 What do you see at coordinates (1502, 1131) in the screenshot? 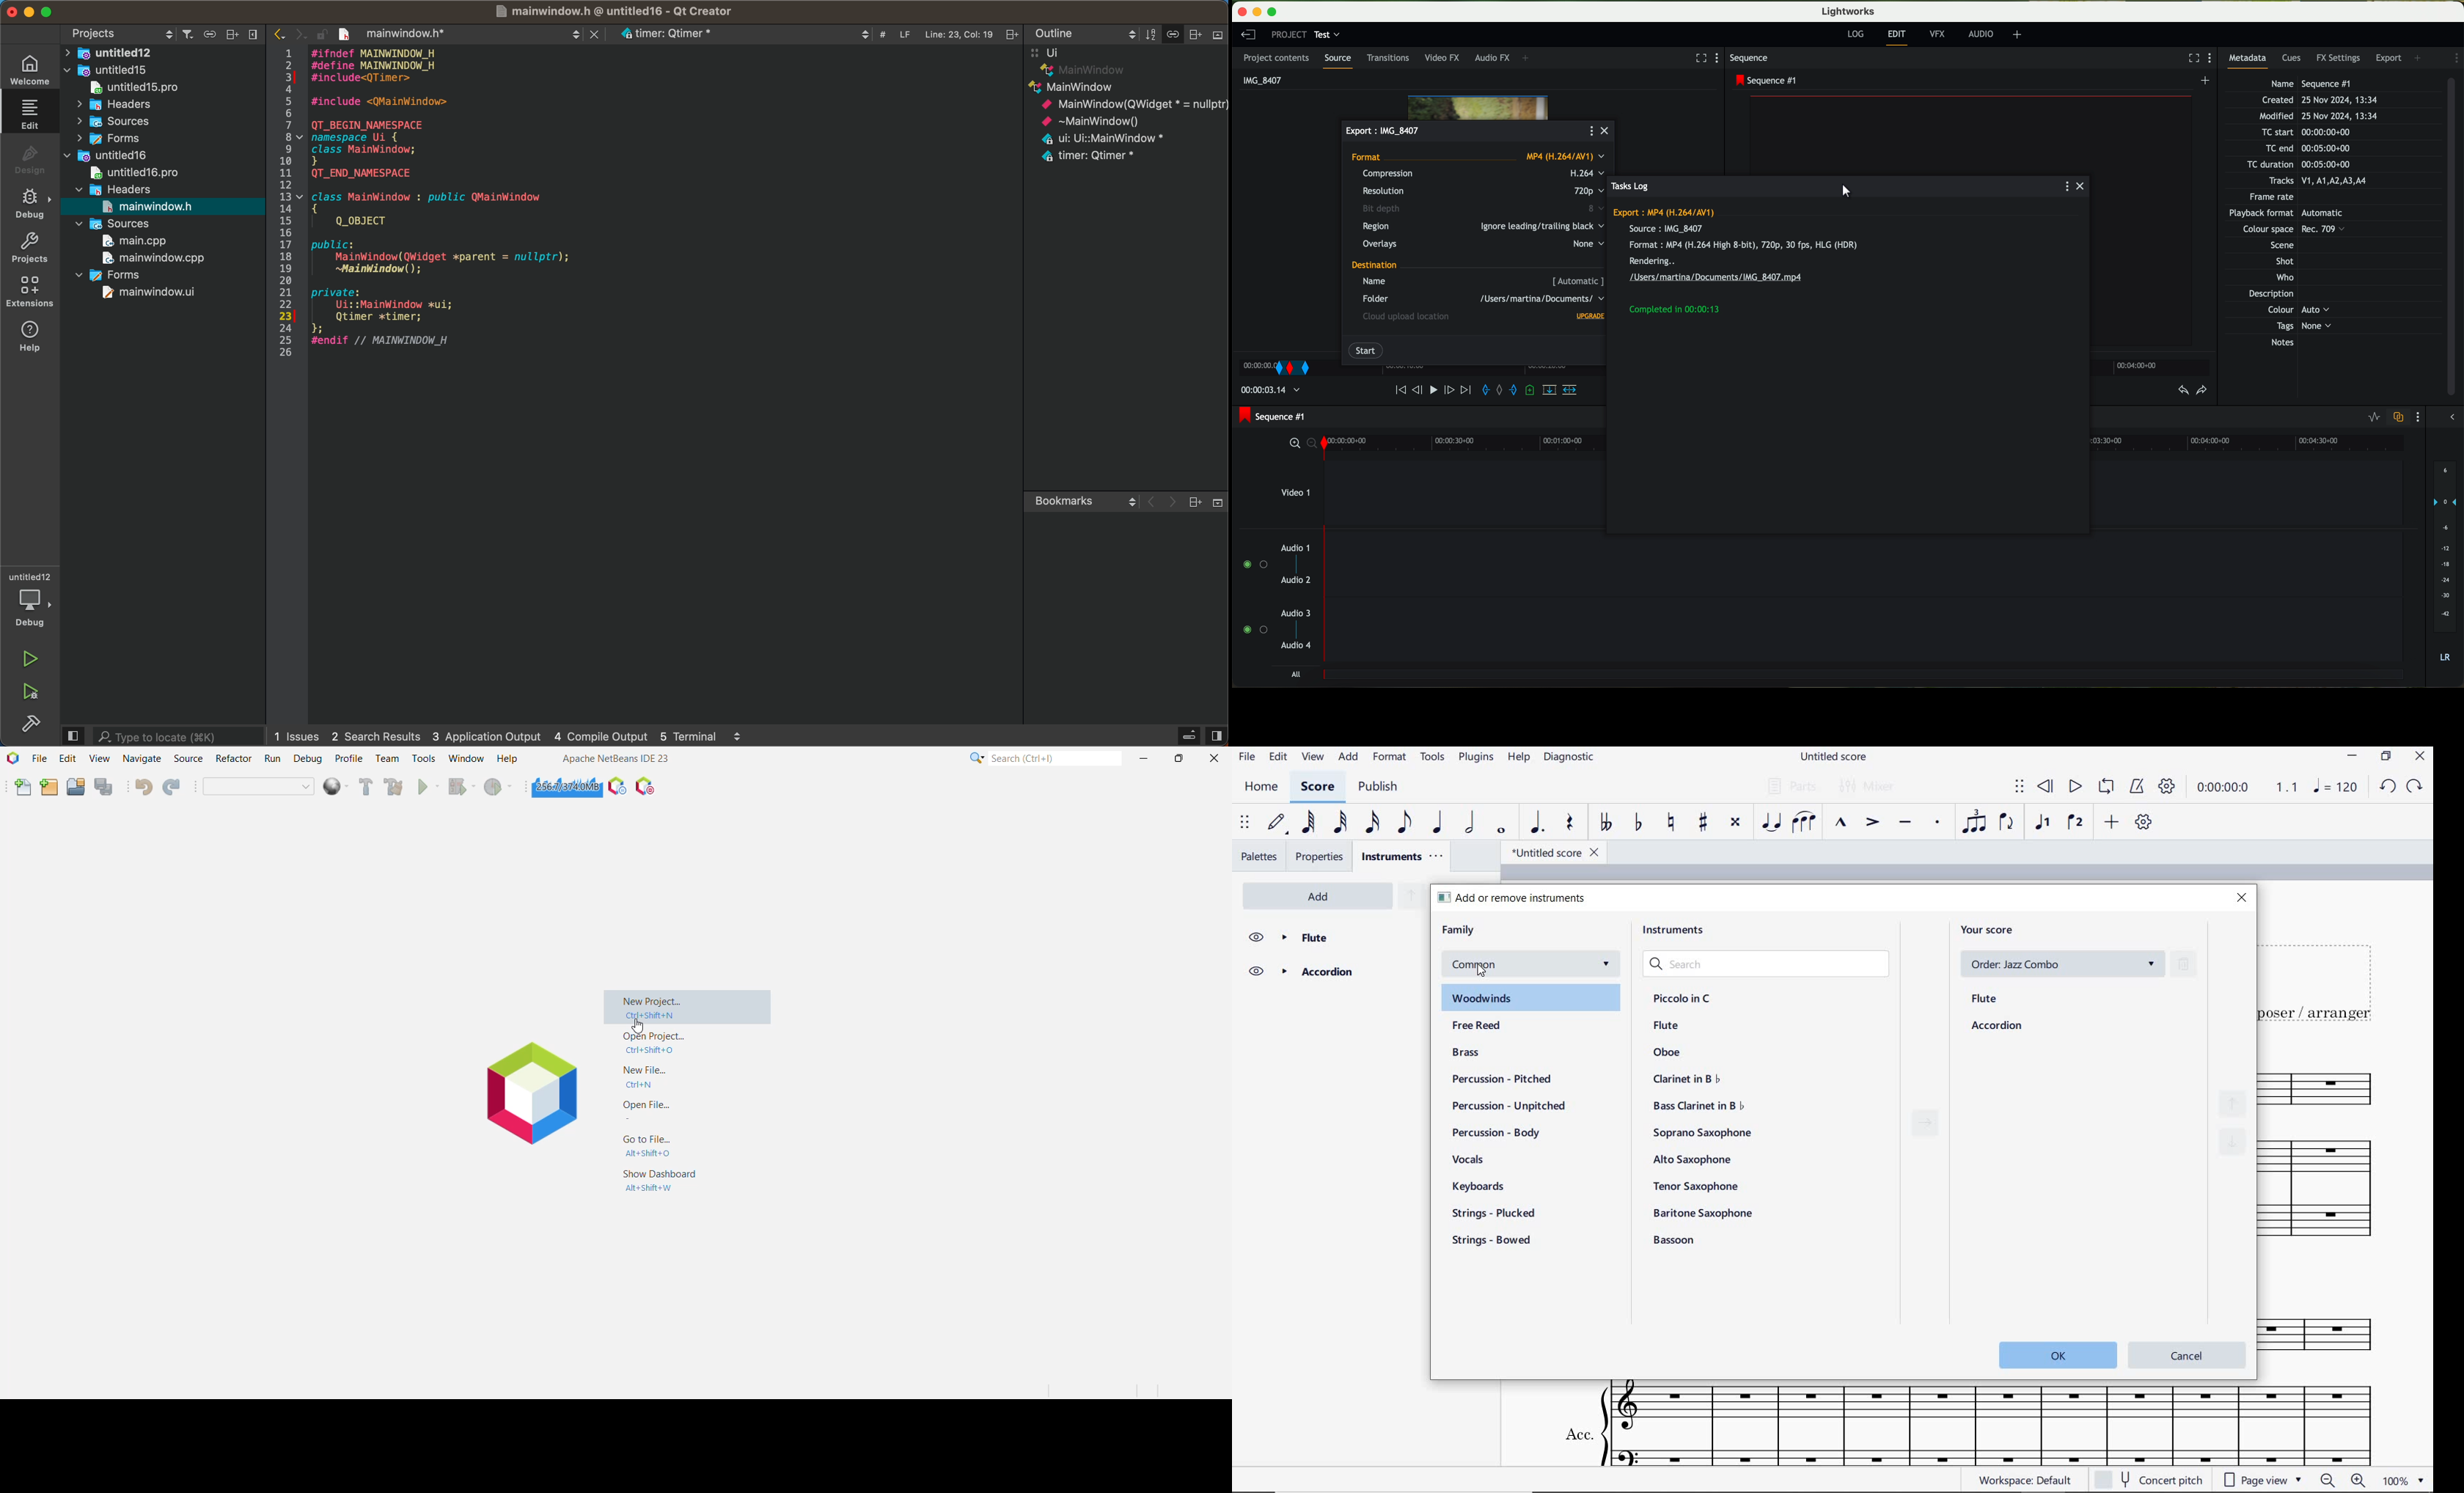
I see `percussion - body` at bounding box center [1502, 1131].